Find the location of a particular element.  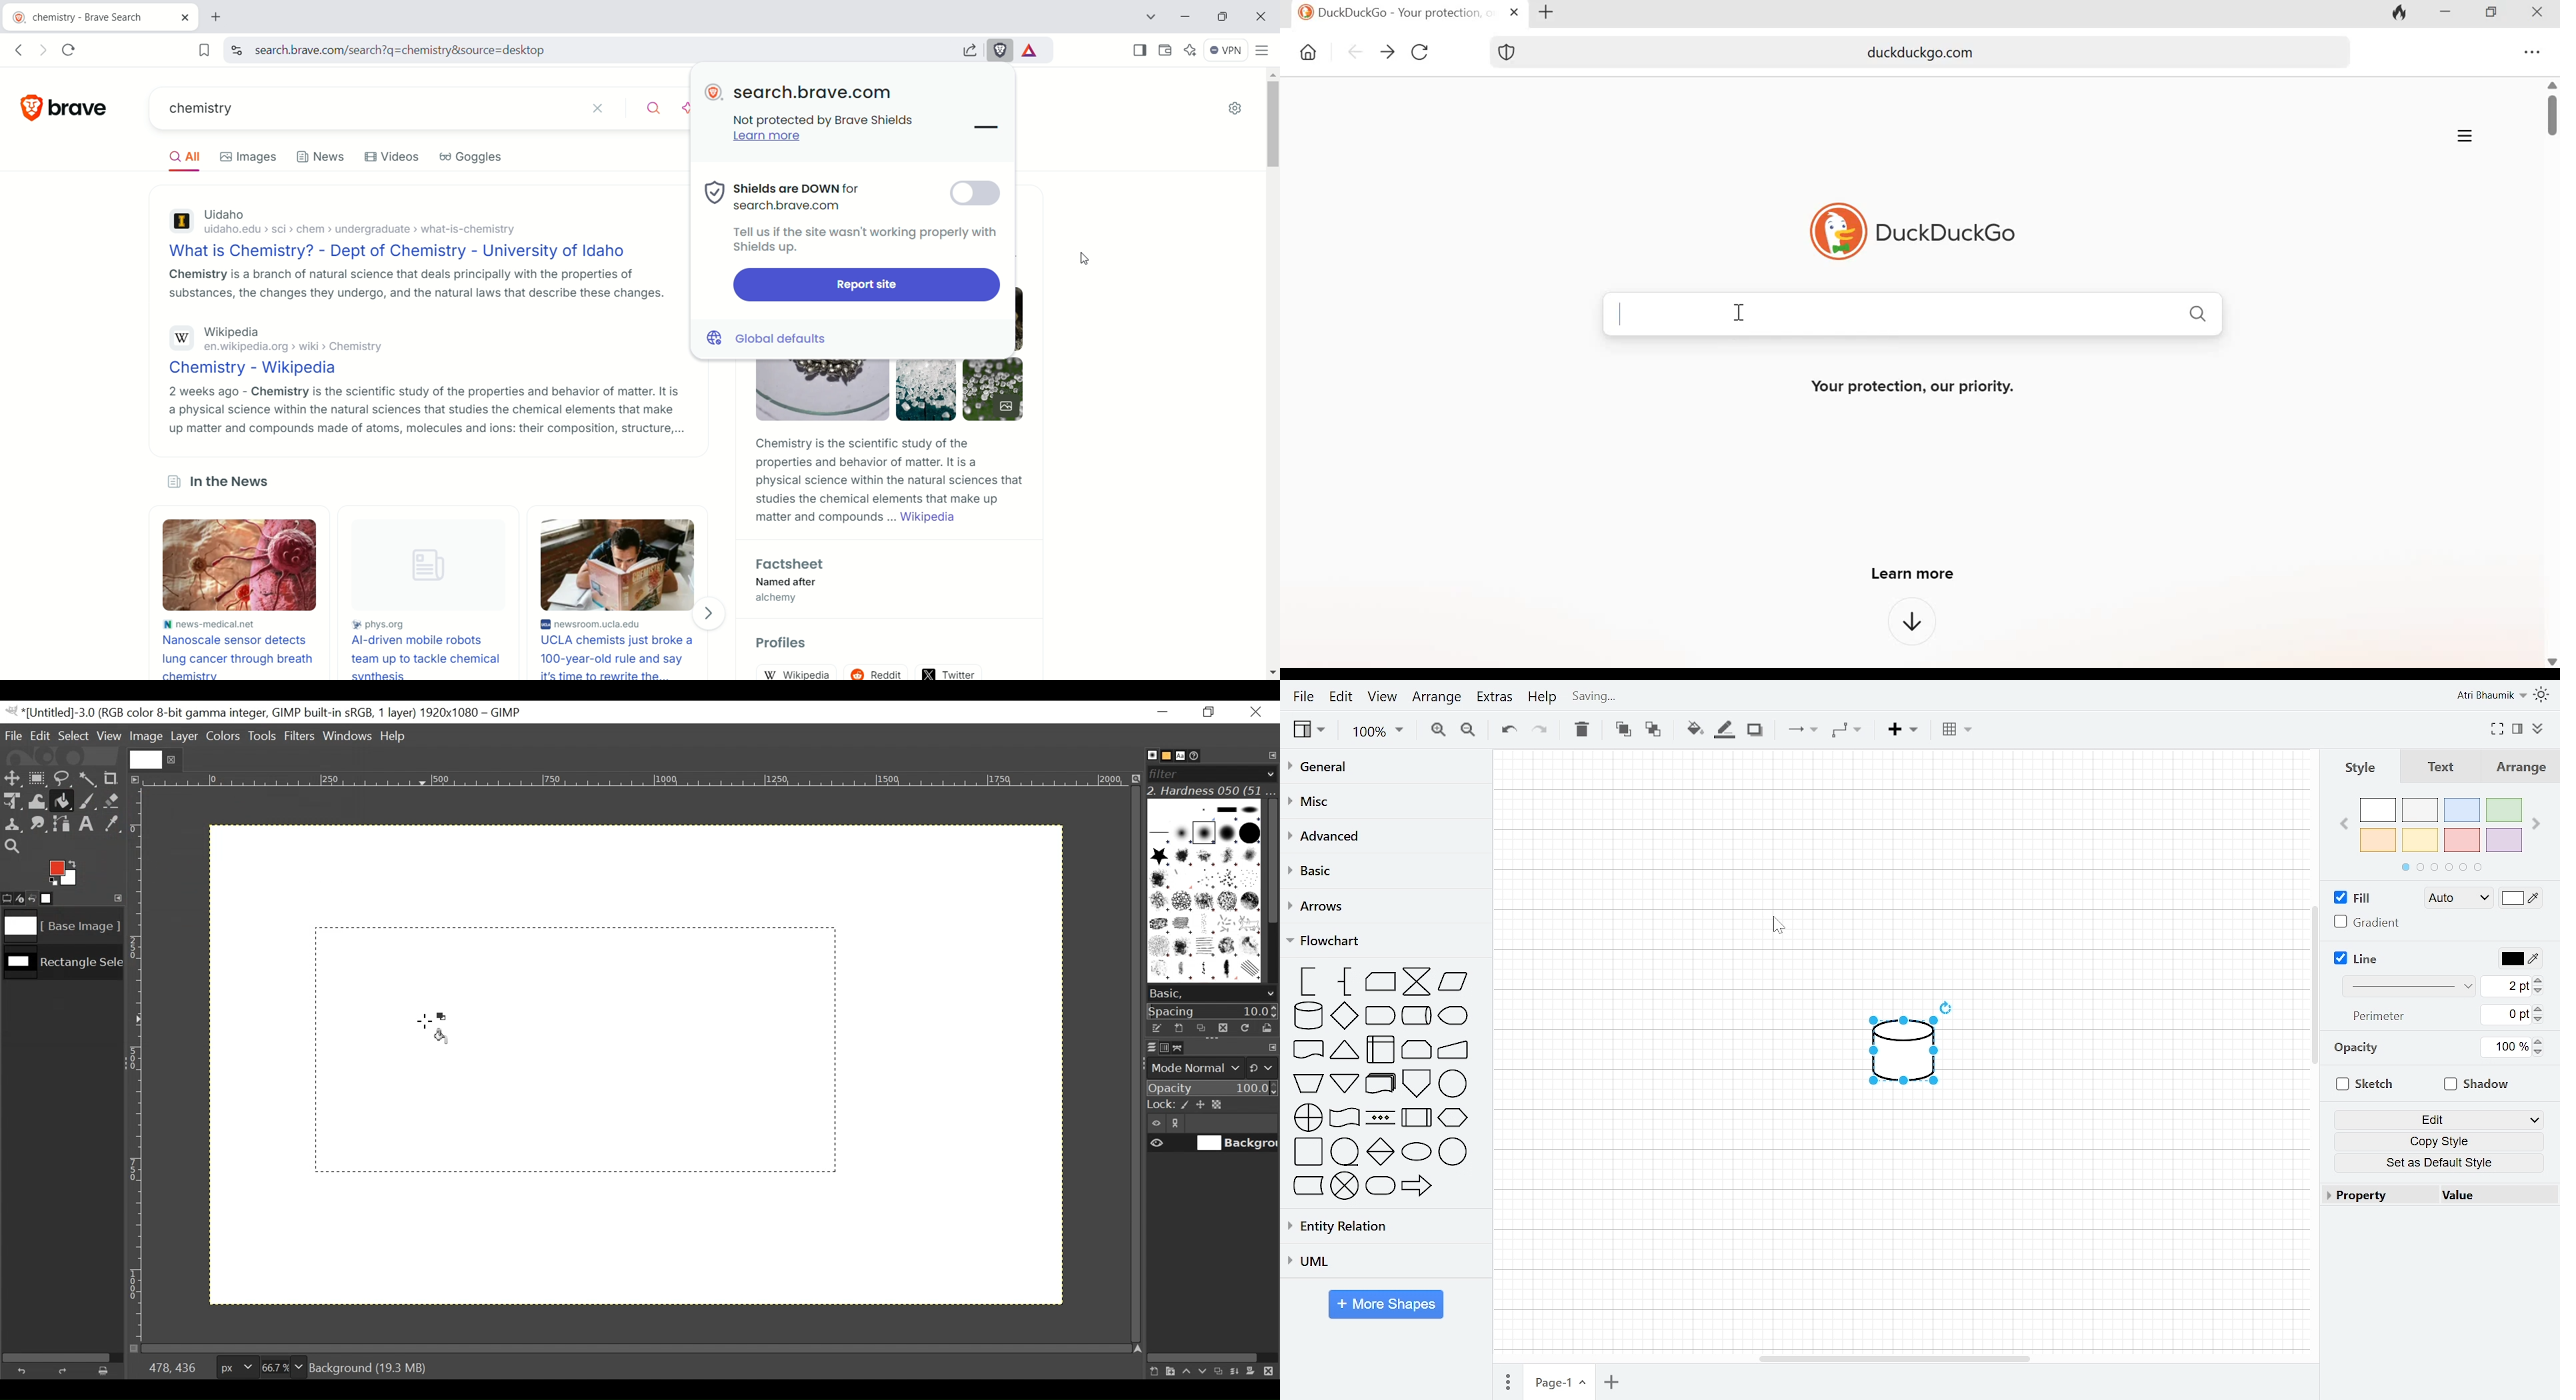

internal storage is located at coordinates (1380, 1050).